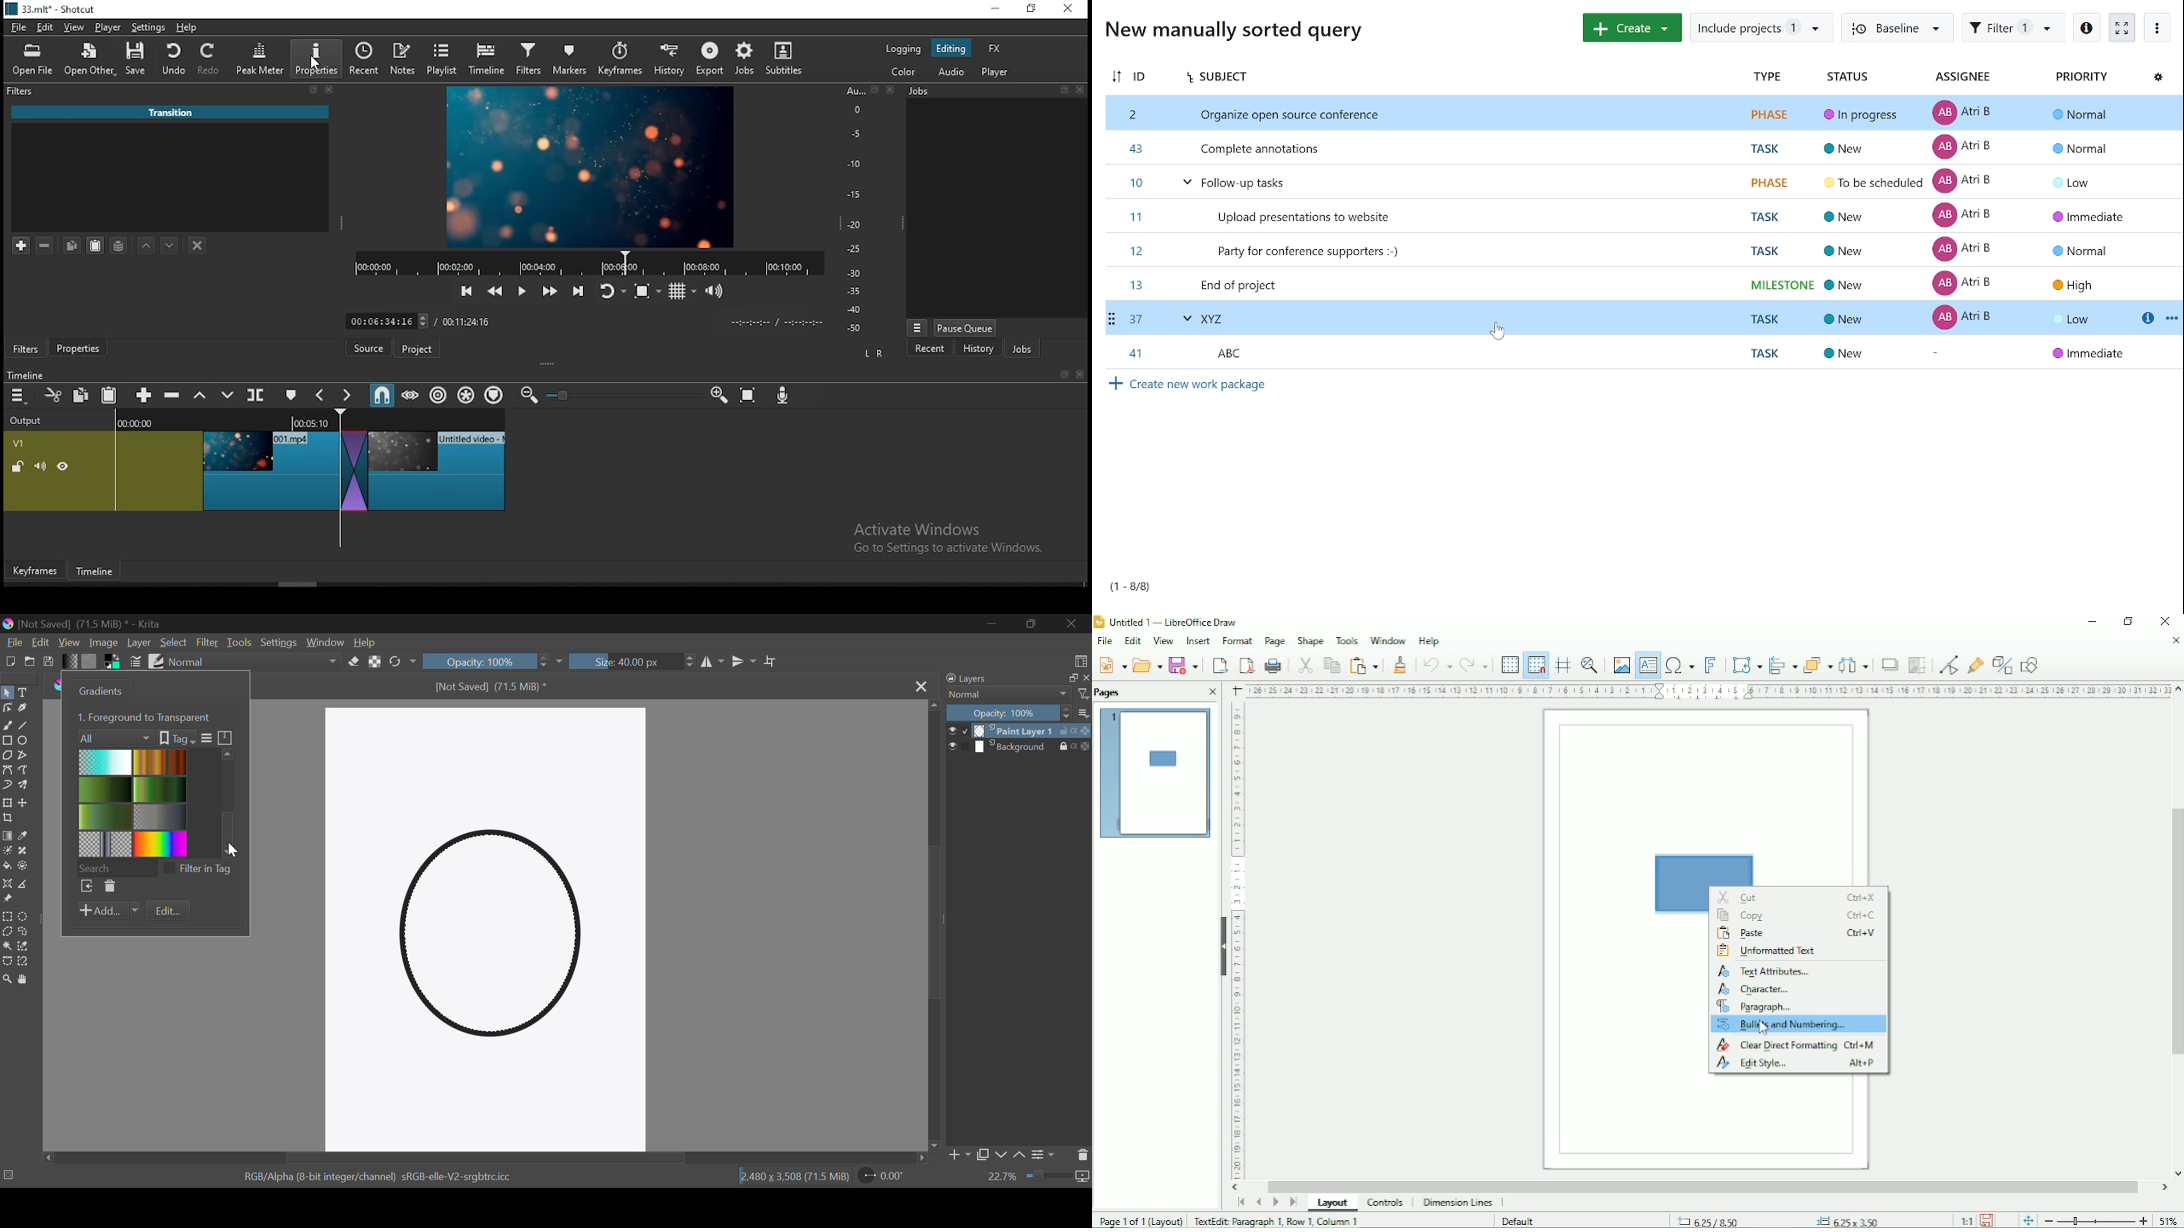  Describe the element at coordinates (113, 739) in the screenshot. I see `Filters` at that location.